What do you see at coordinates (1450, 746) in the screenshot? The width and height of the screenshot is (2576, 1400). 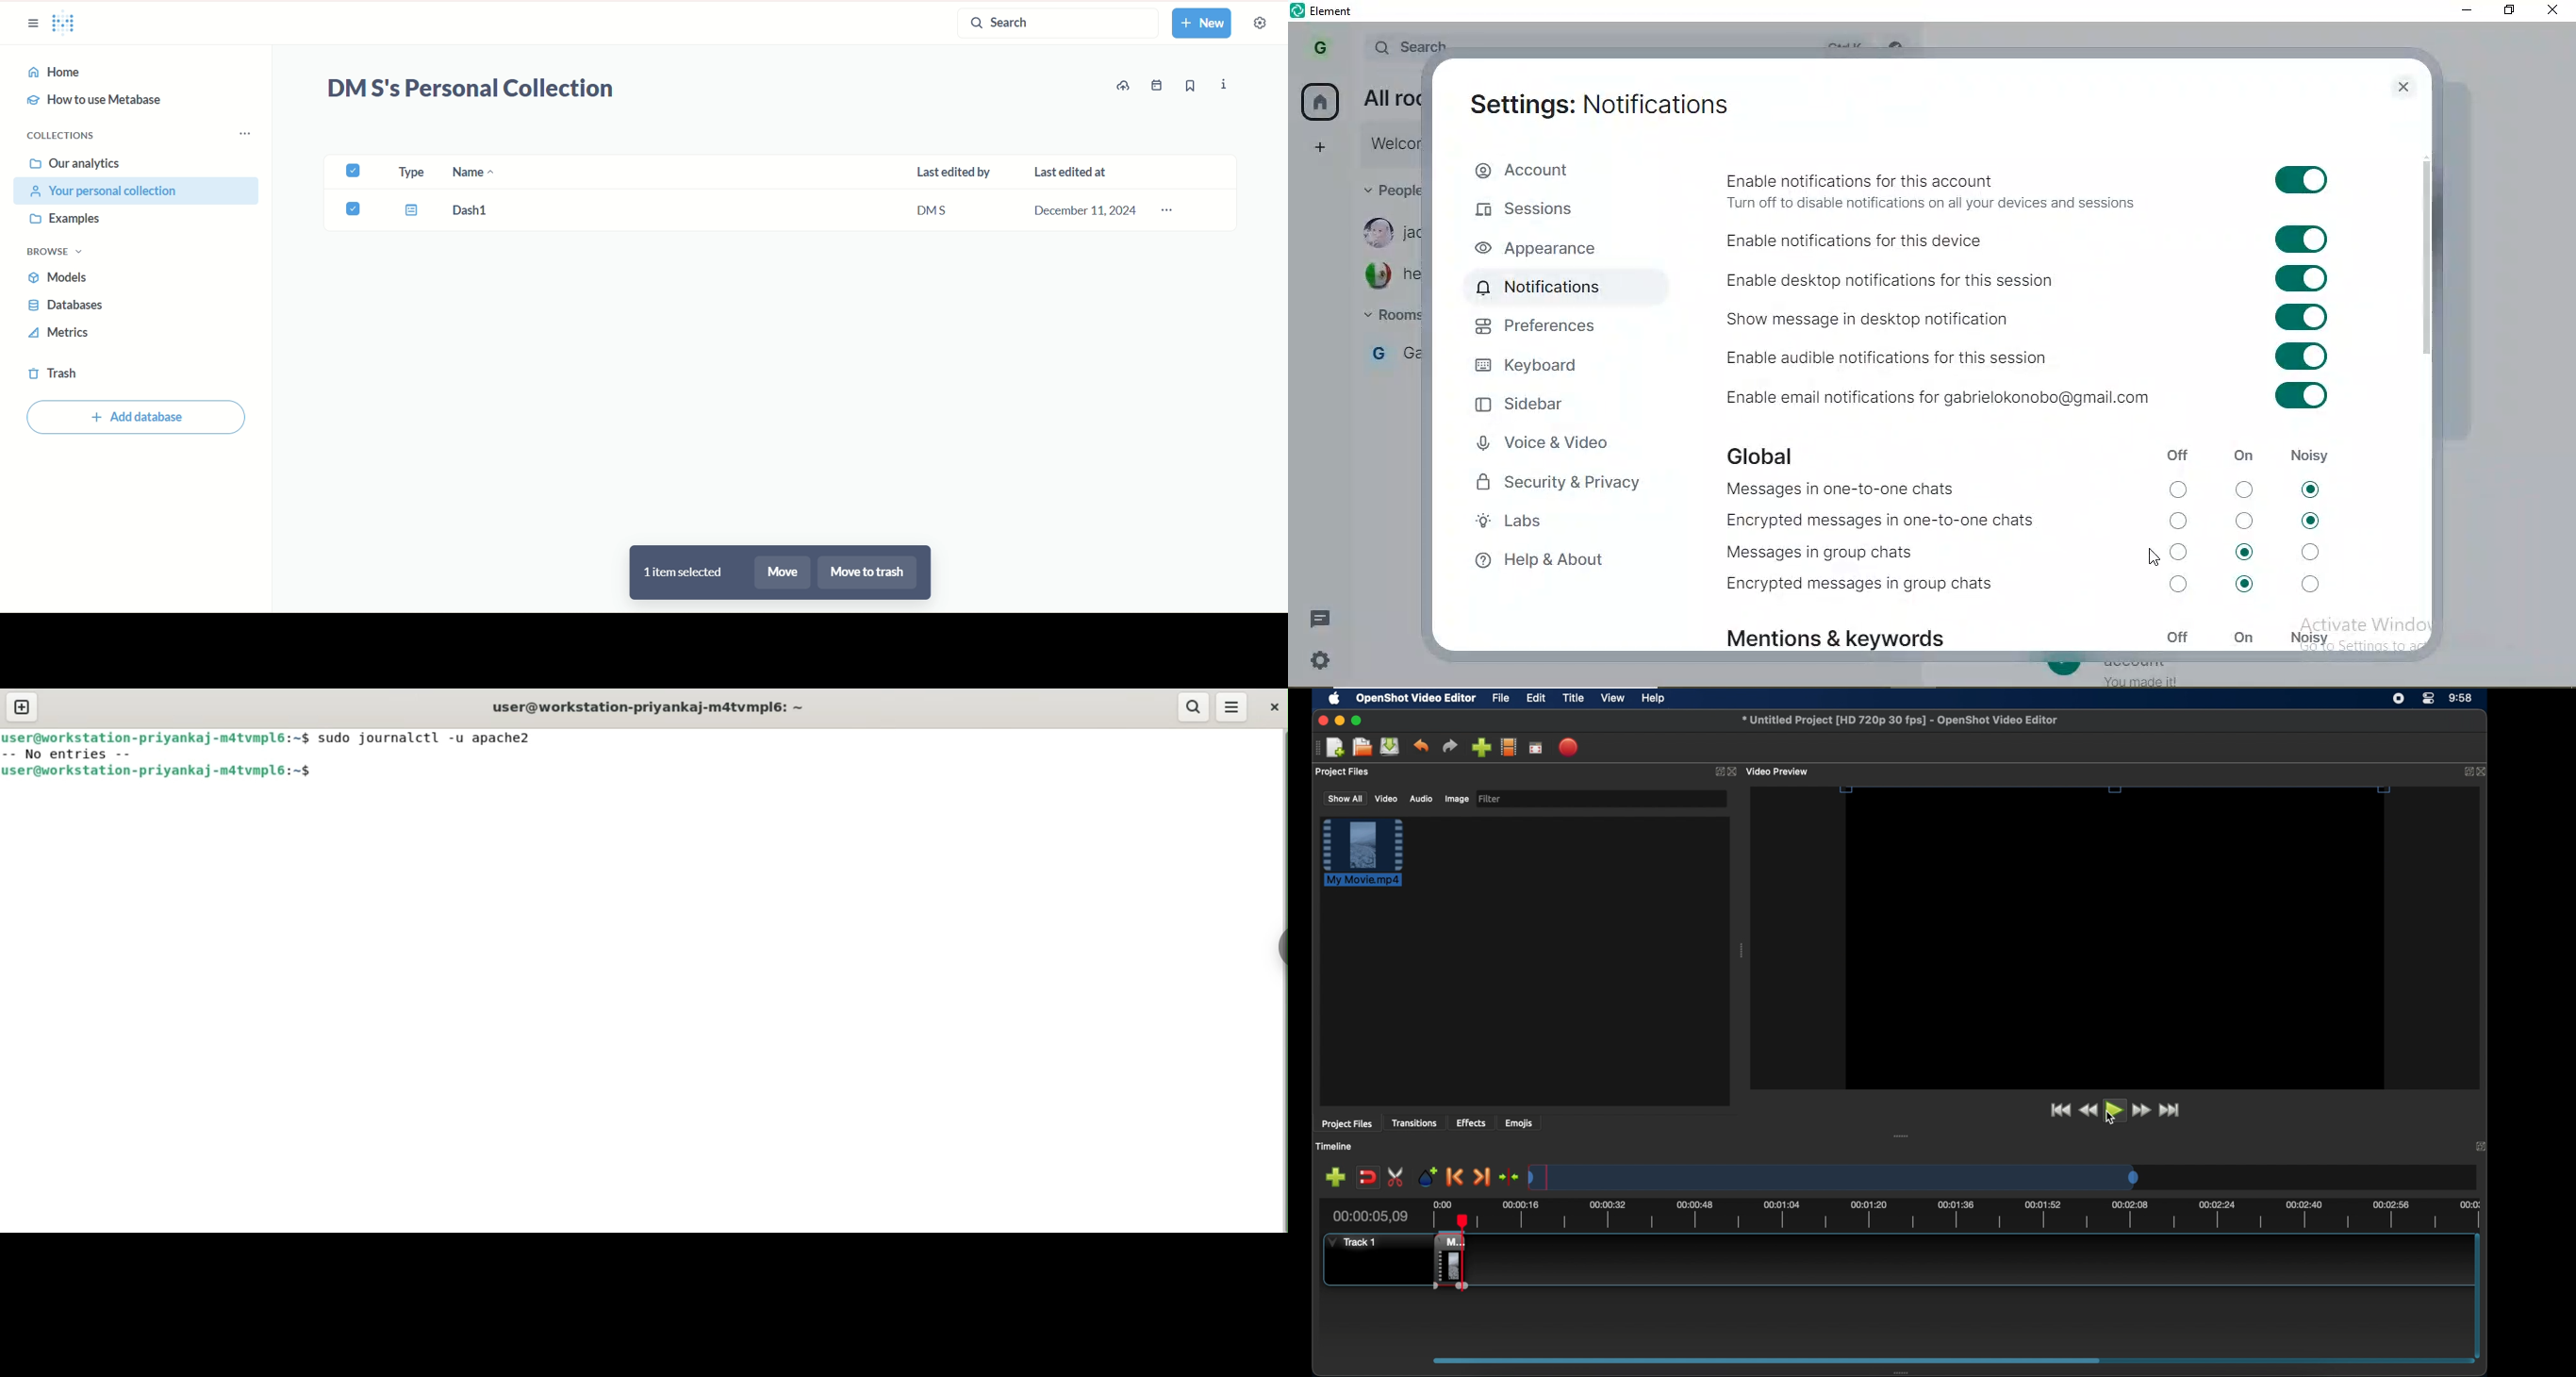 I see `redo` at bounding box center [1450, 746].